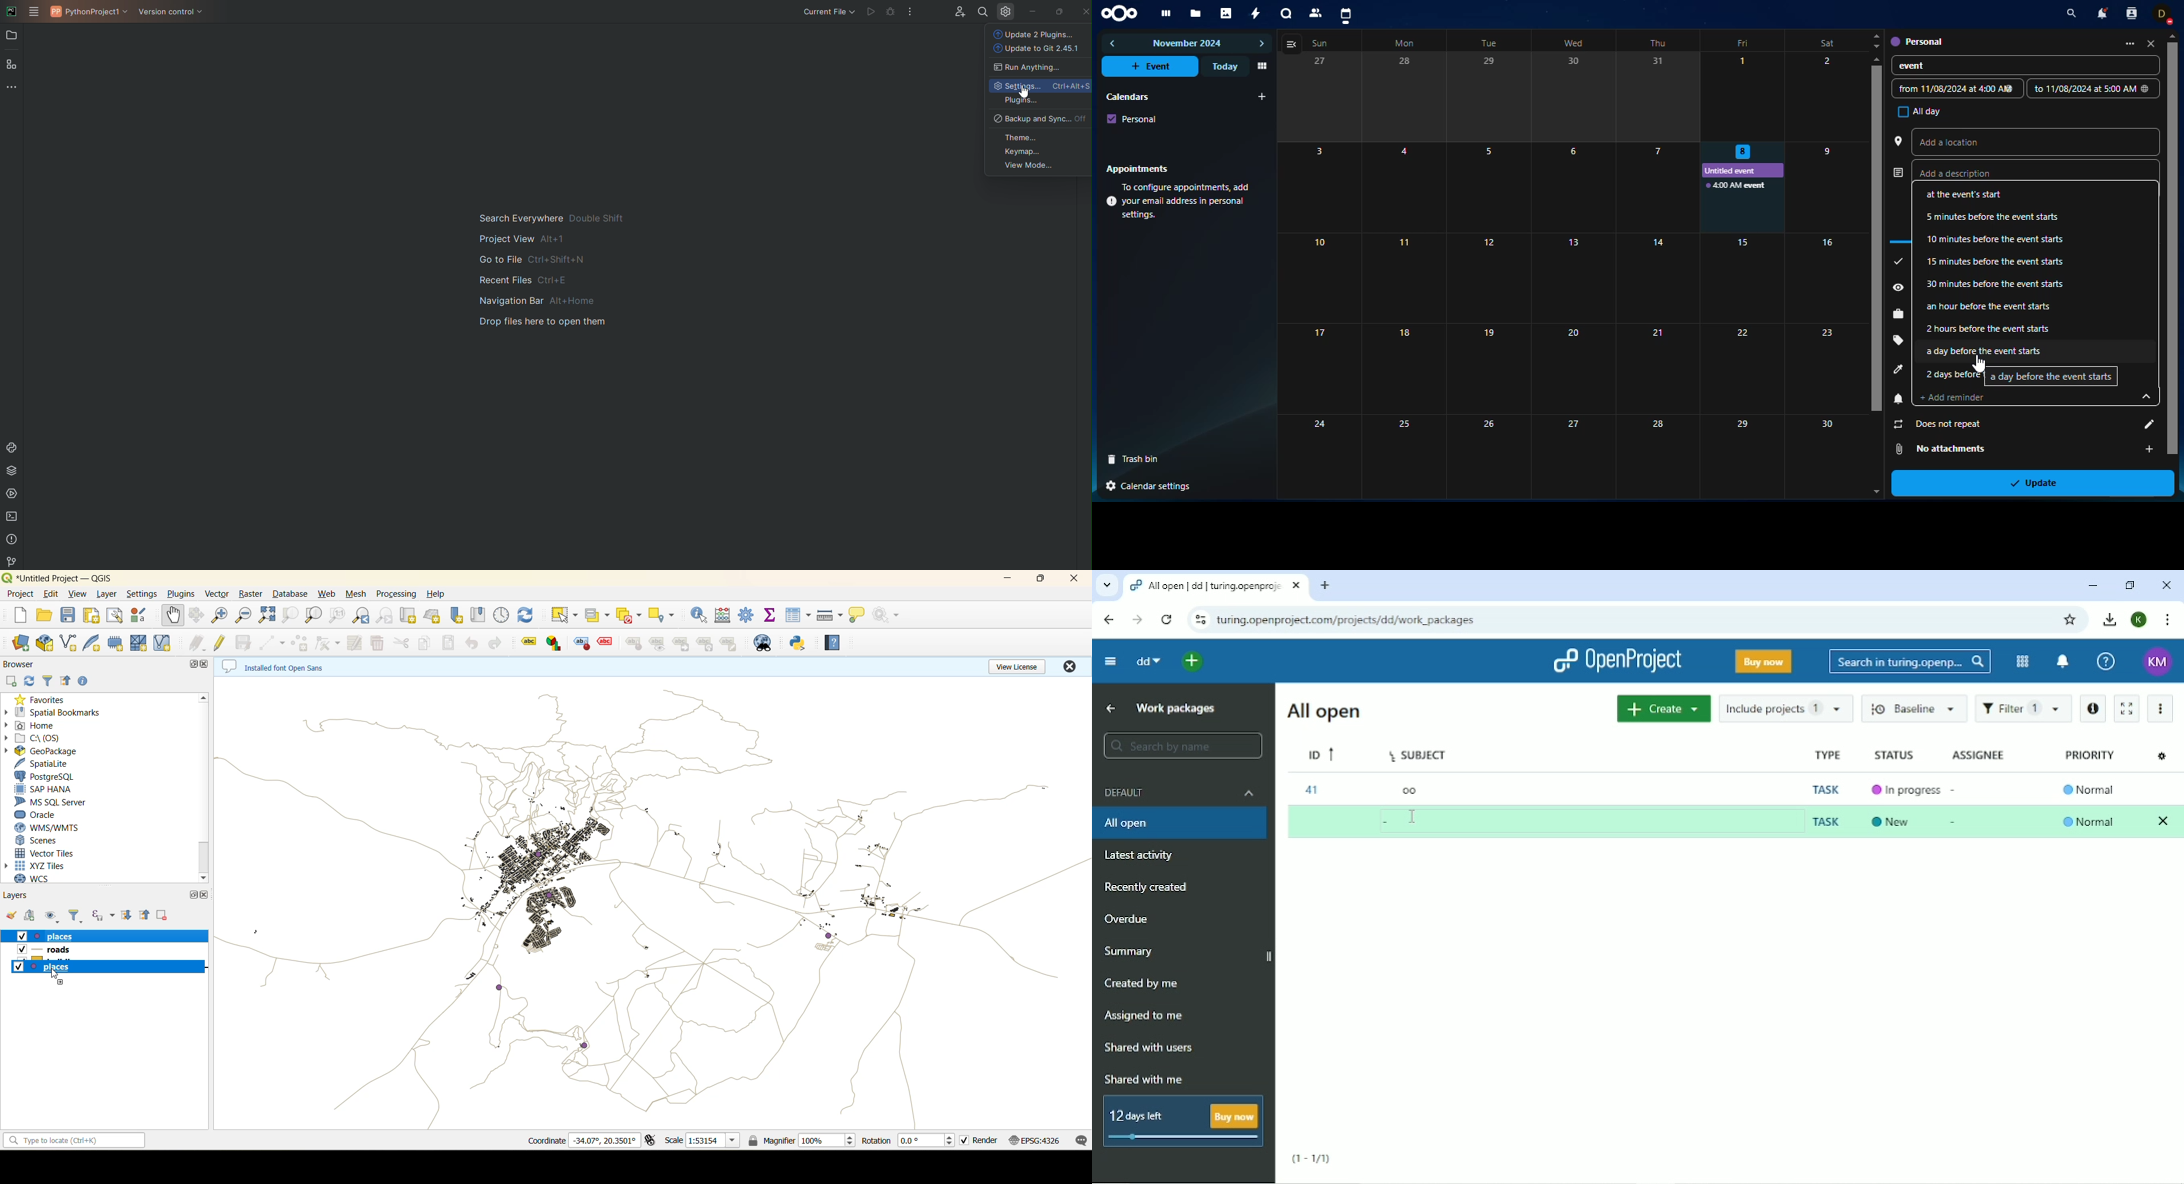 The height and width of the screenshot is (1204, 2184). What do you see at coordinates (1317, 13) in the screenshot?
I see `contact` at bounding box center [1317, 13].